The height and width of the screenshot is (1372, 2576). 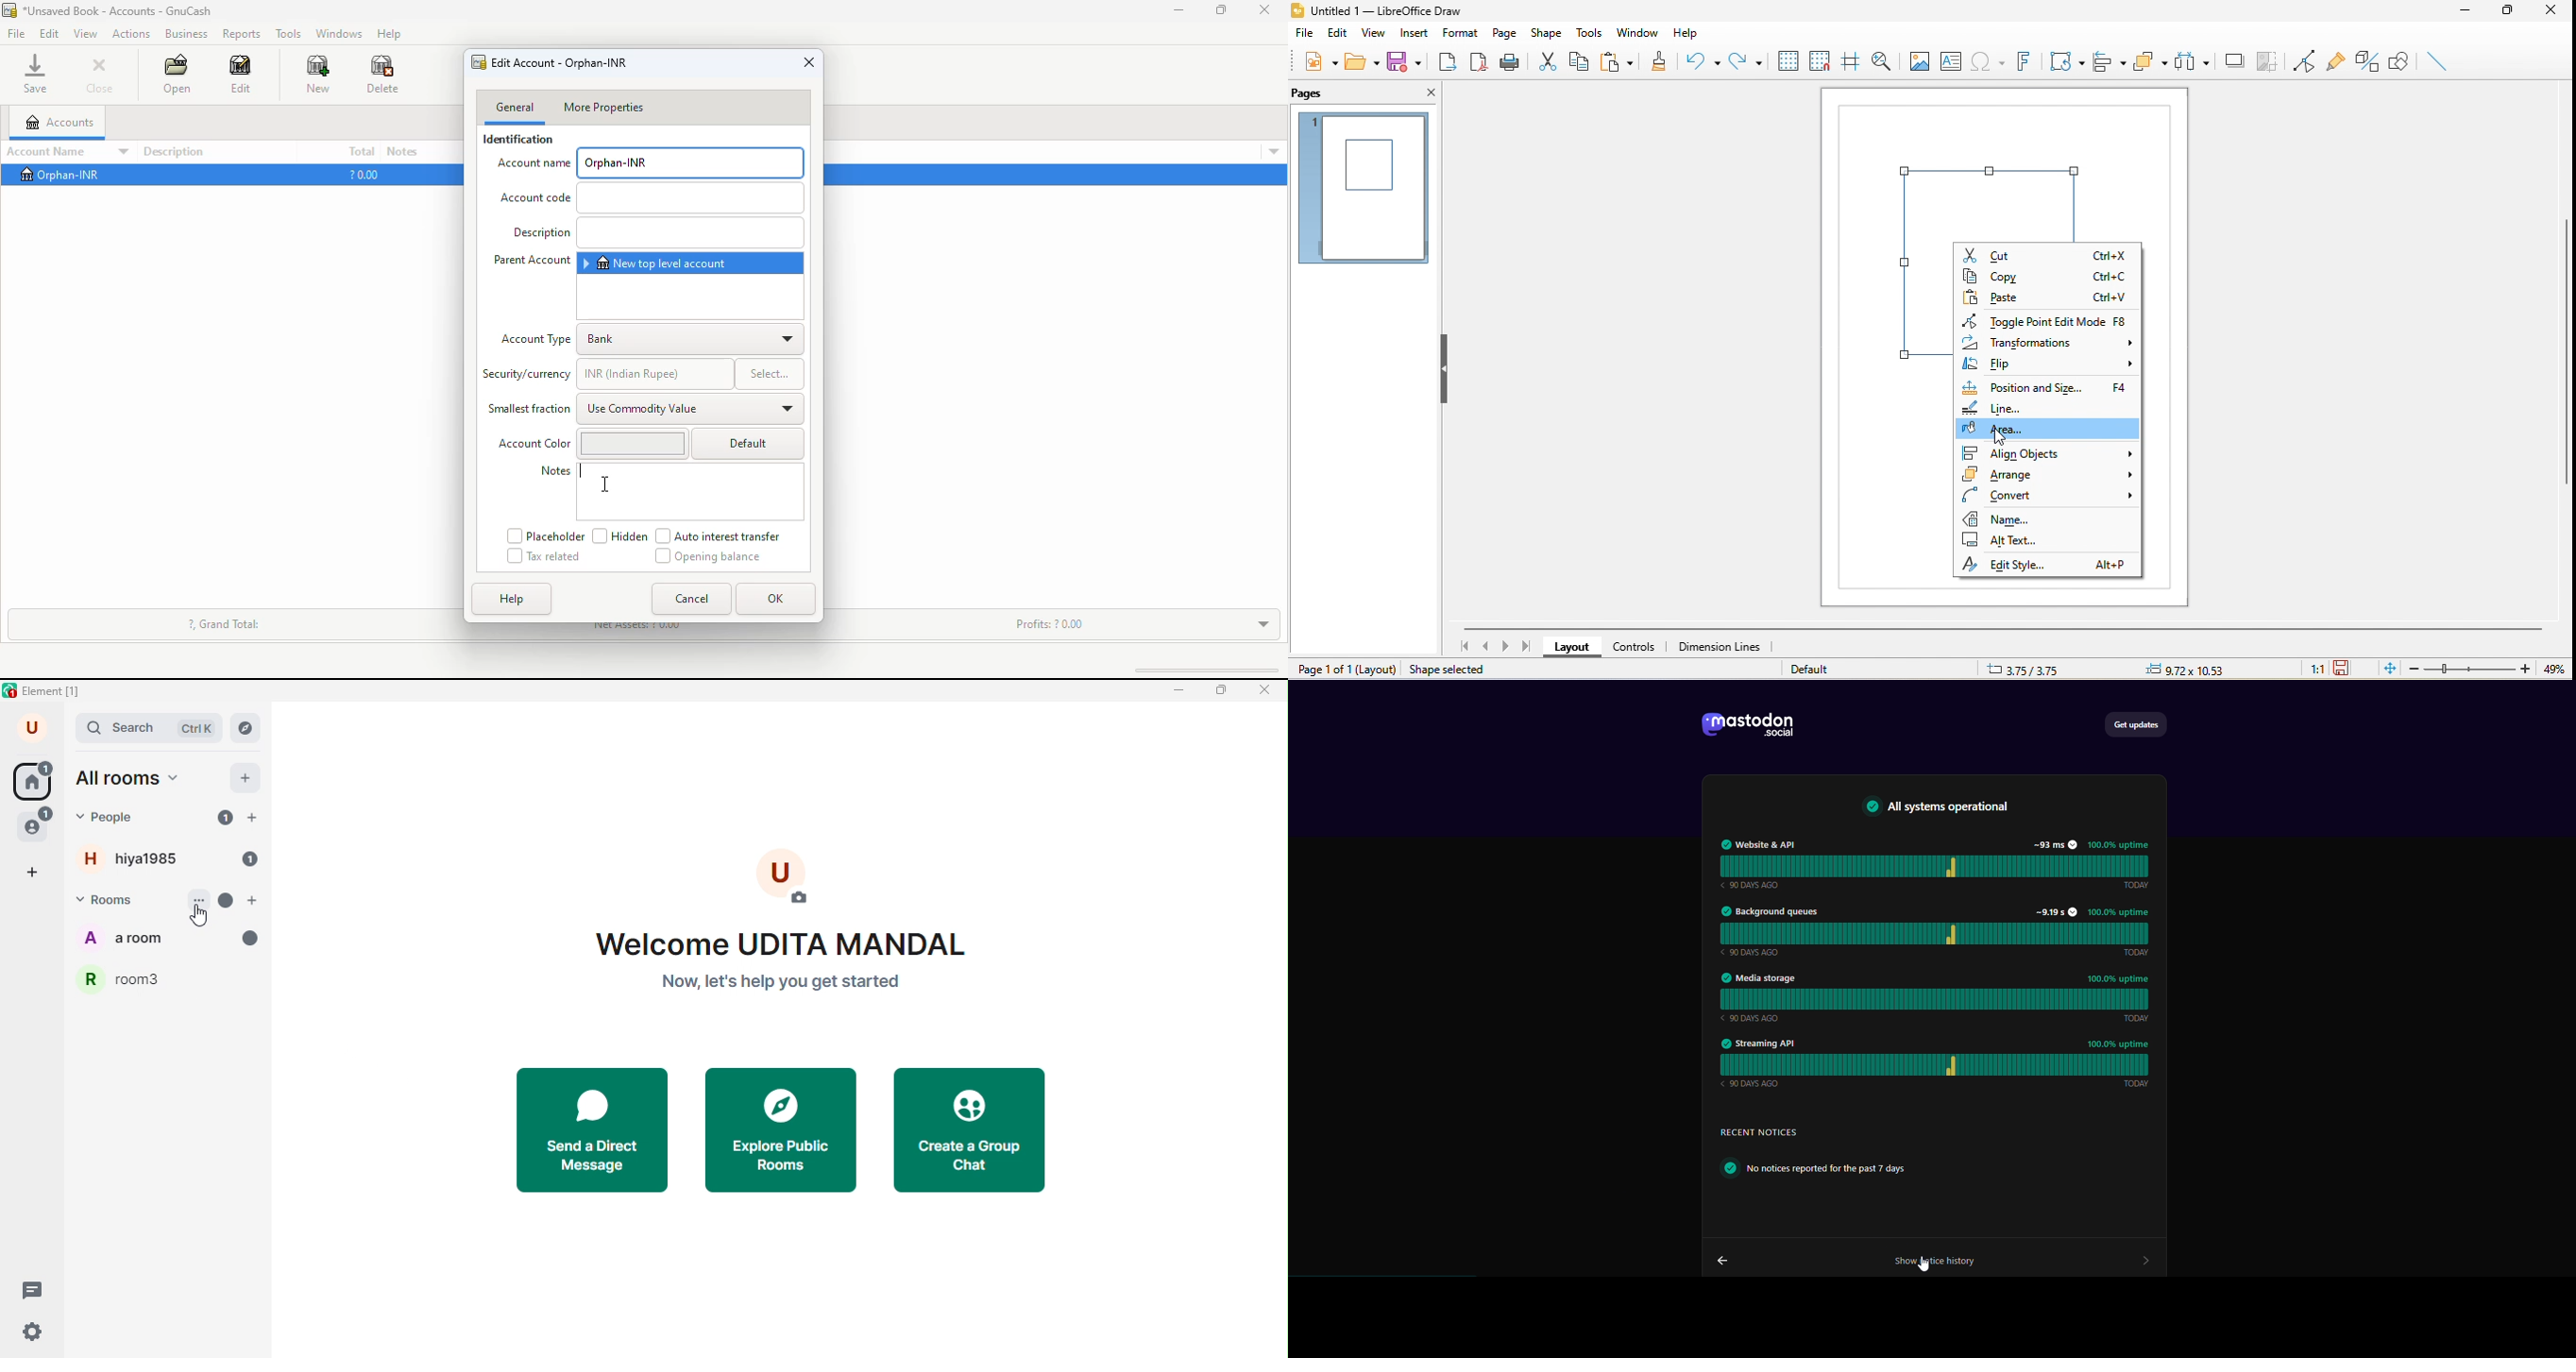 I want to click on cursor movement, so click(x=198, y=917).